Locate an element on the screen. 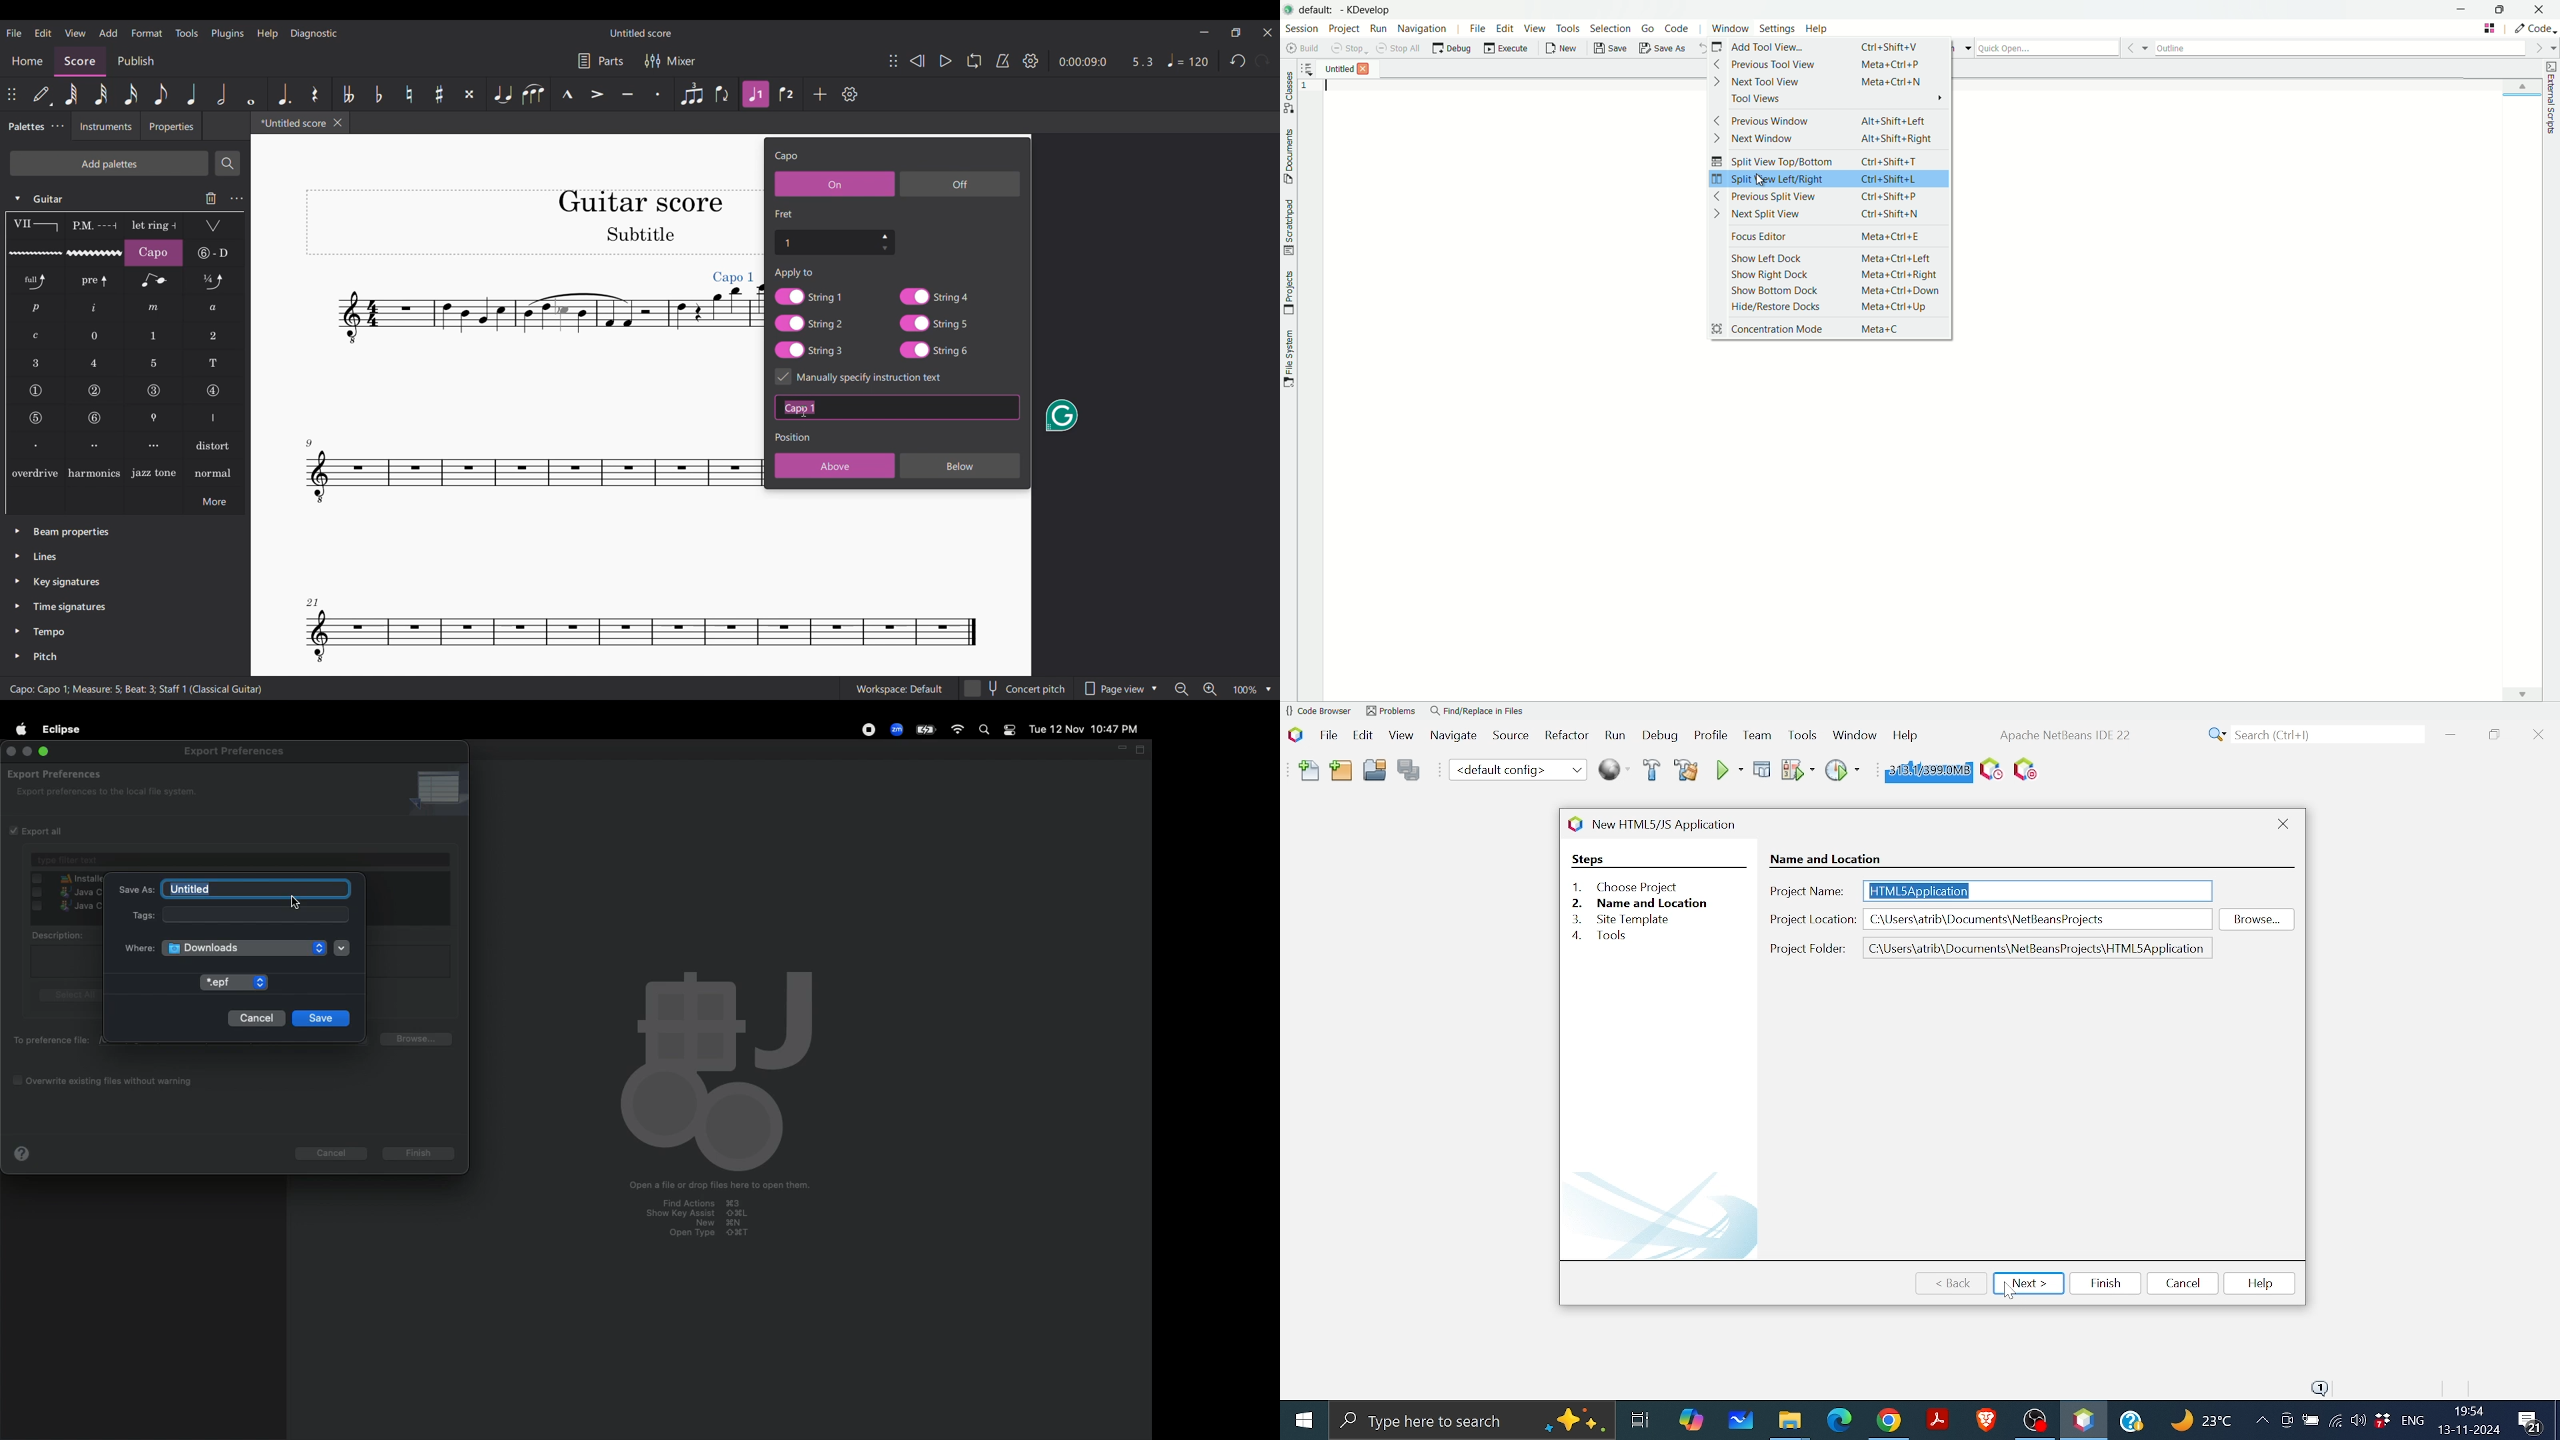 Image resolution: width=2576 pixels, height=1456 pixels. Project Location: is located at coordinates (1814, 919).